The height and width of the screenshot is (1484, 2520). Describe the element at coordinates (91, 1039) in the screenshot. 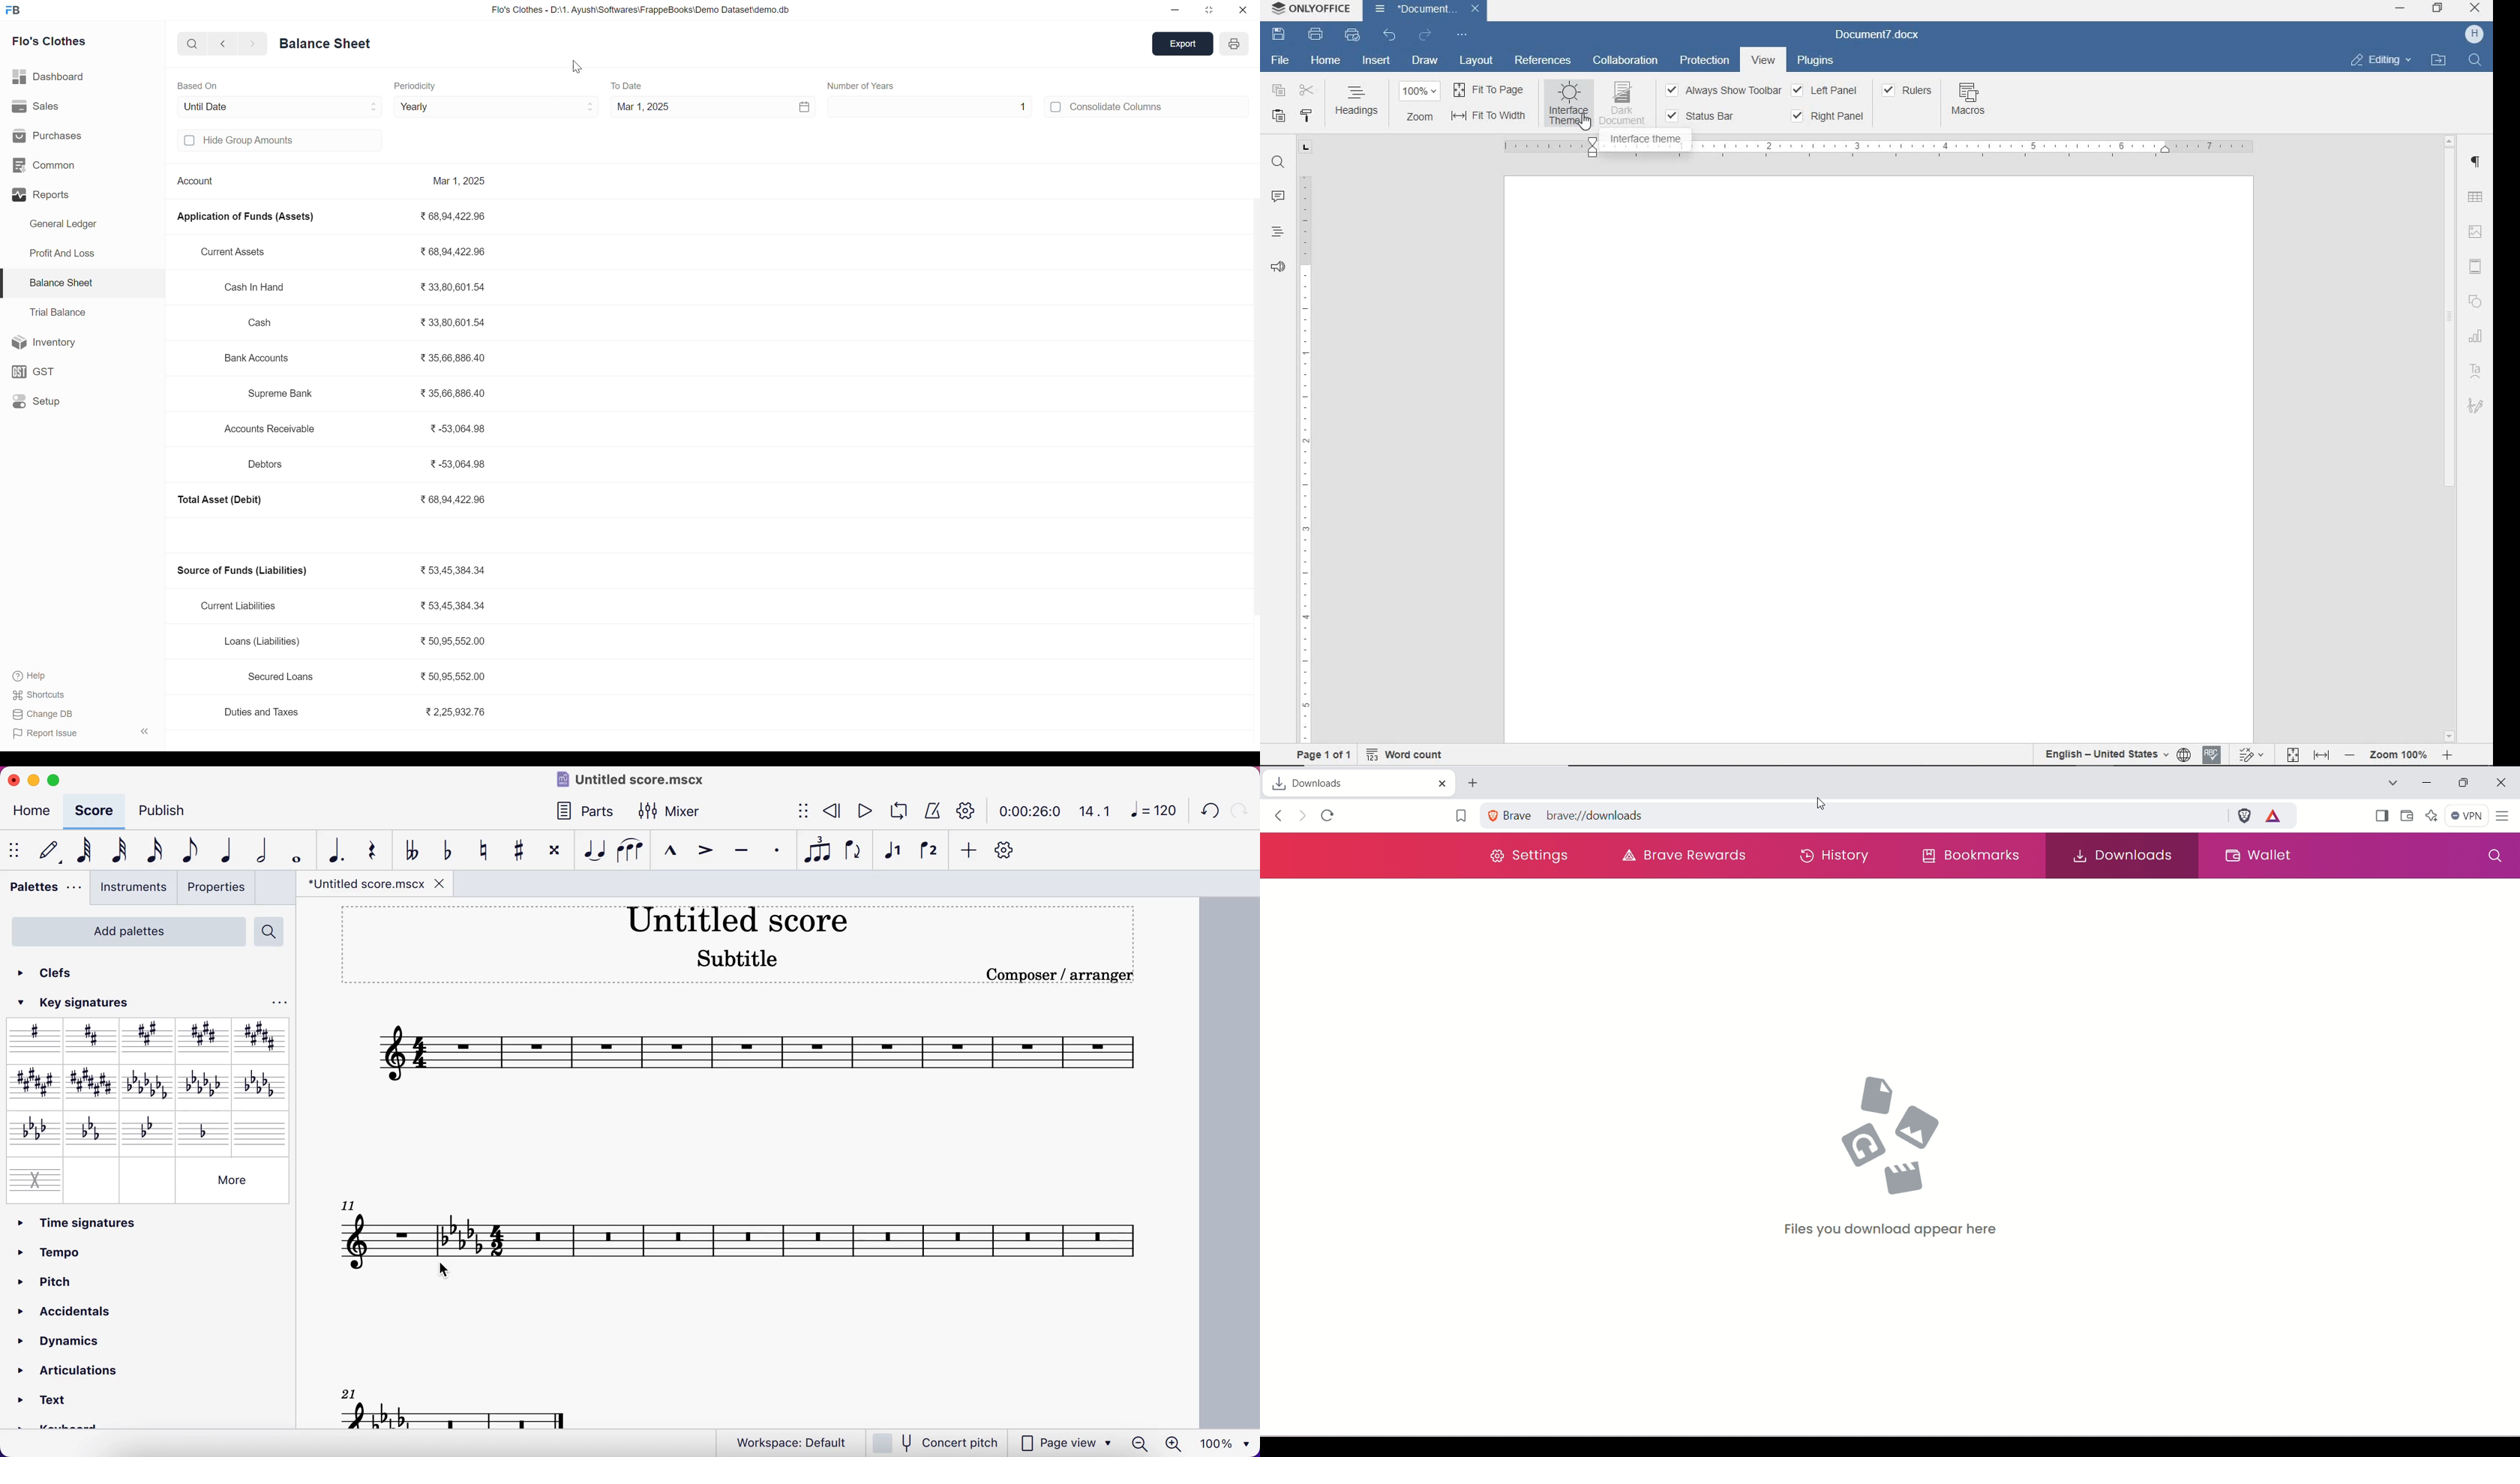

I see `D major` at that location.